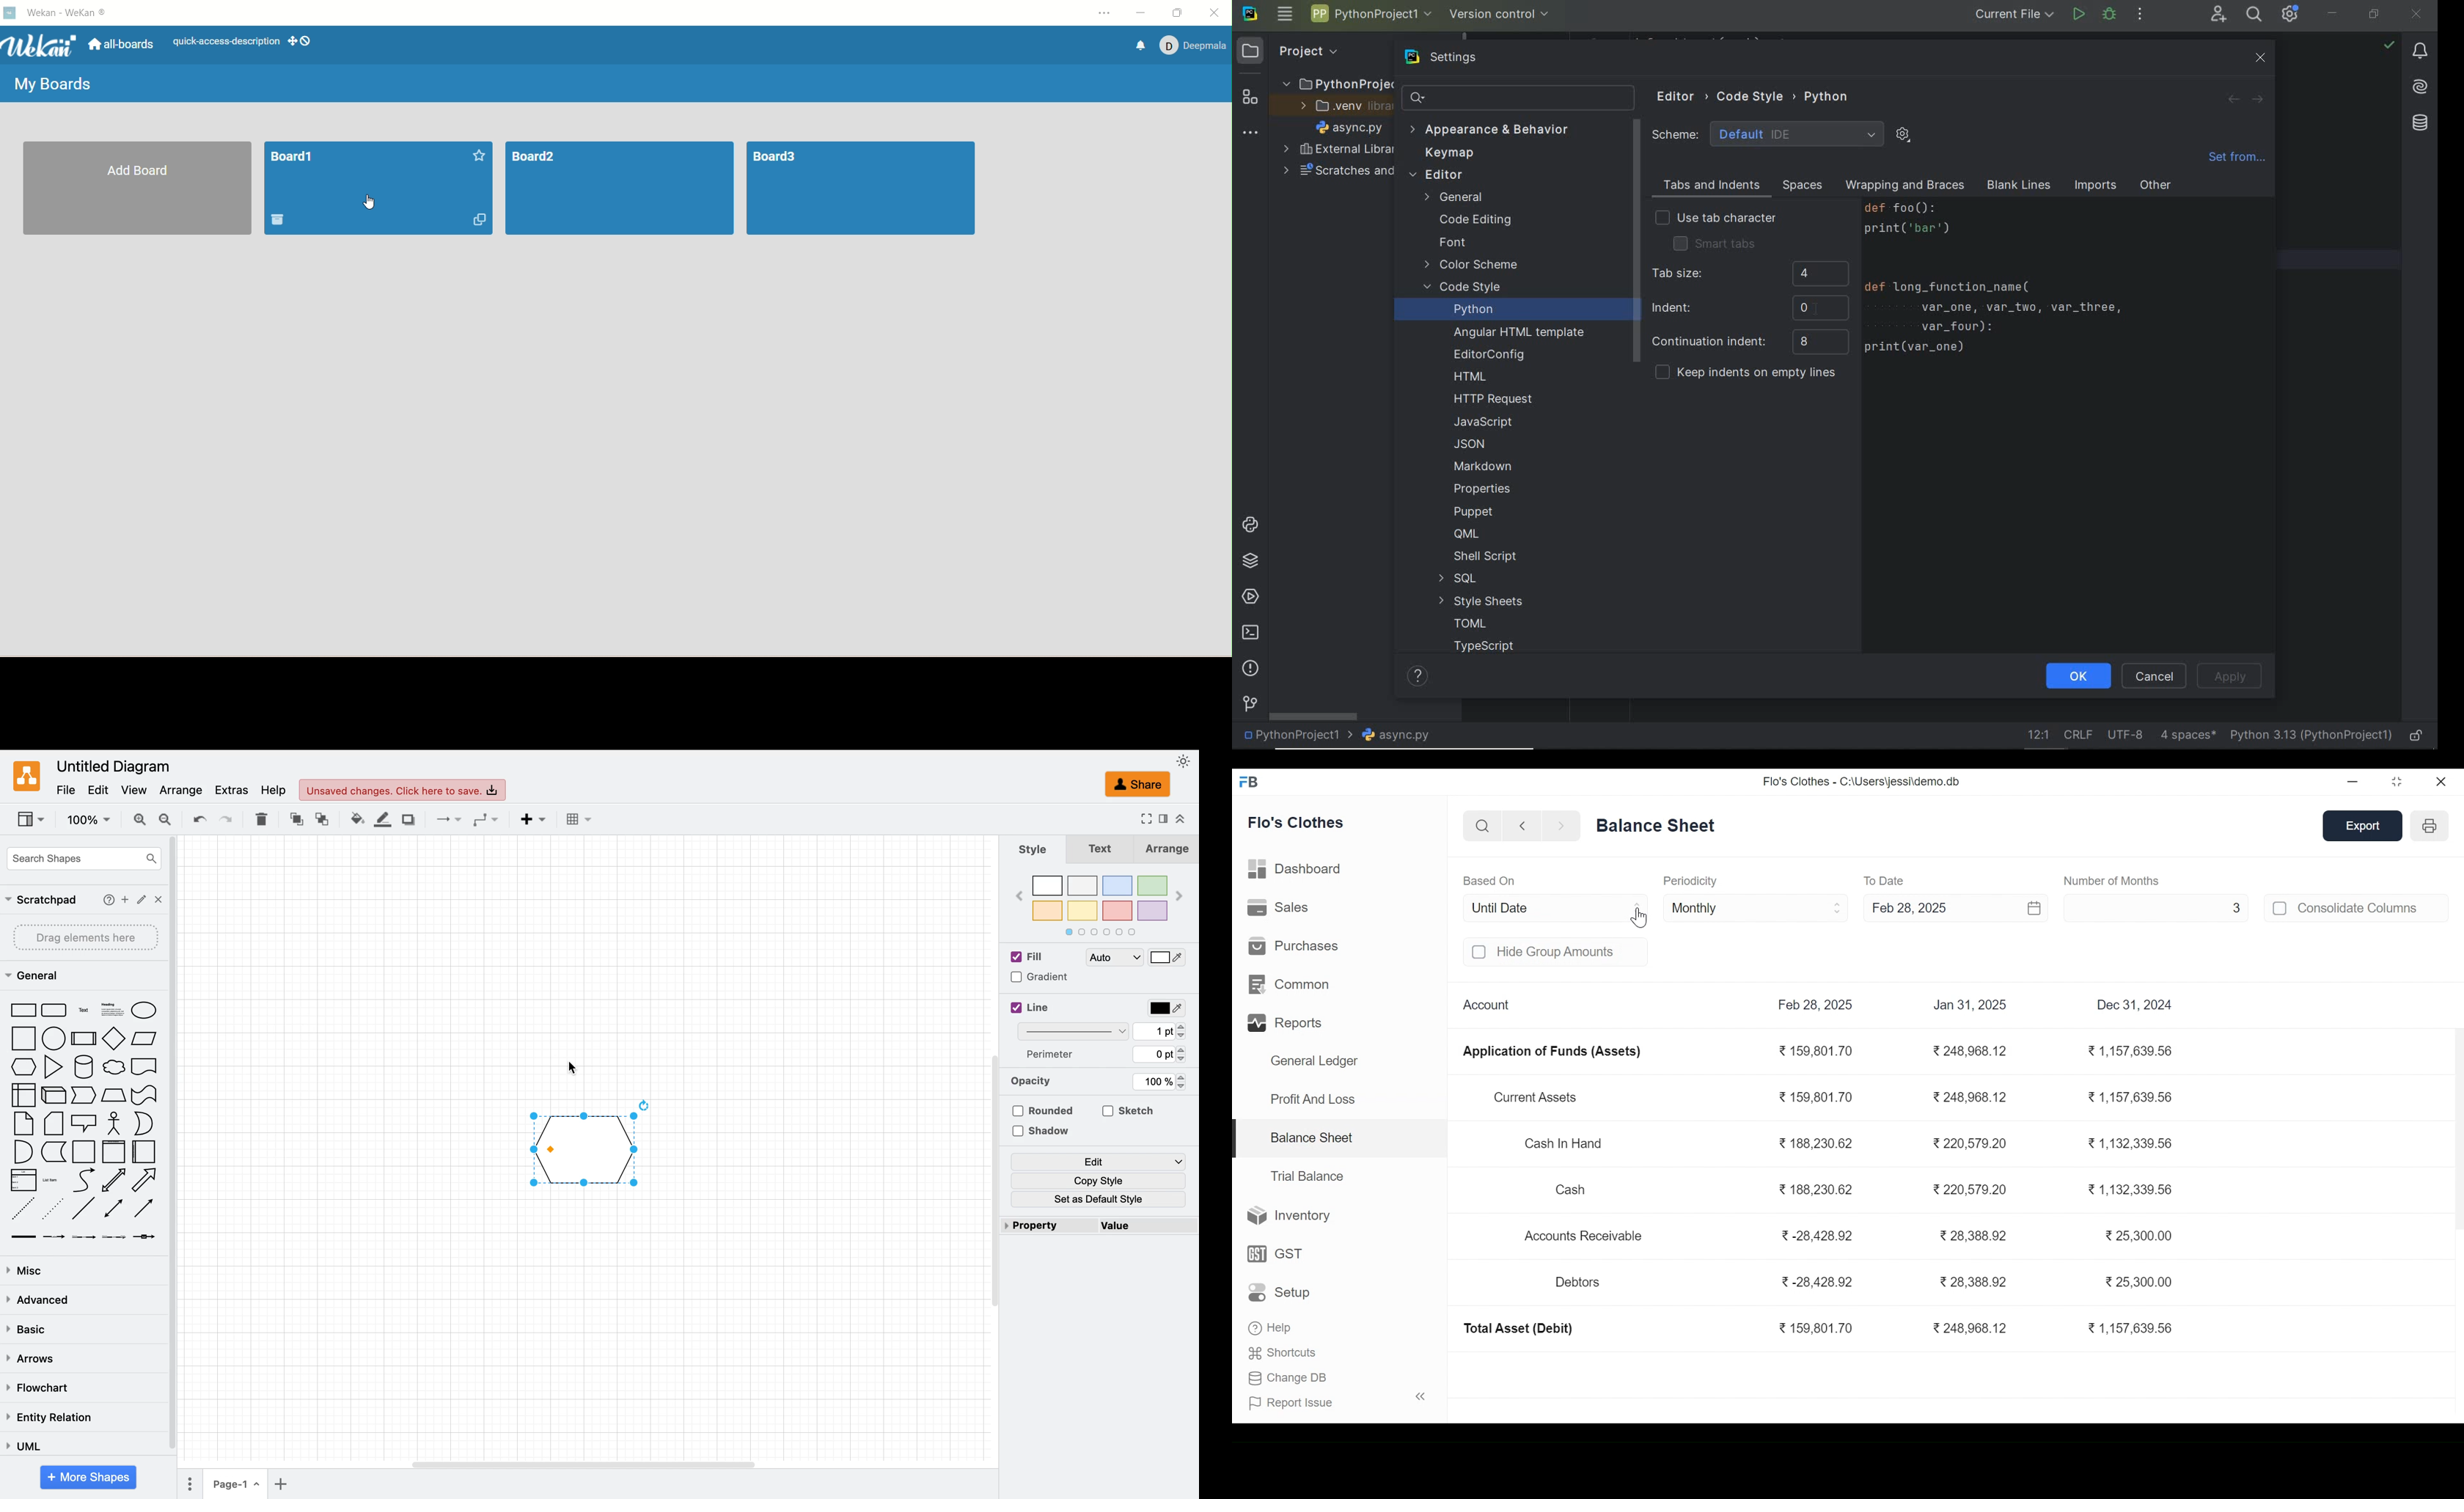 The image size is (2464, 1512). I want to click on Forward, so click(1181, 897).